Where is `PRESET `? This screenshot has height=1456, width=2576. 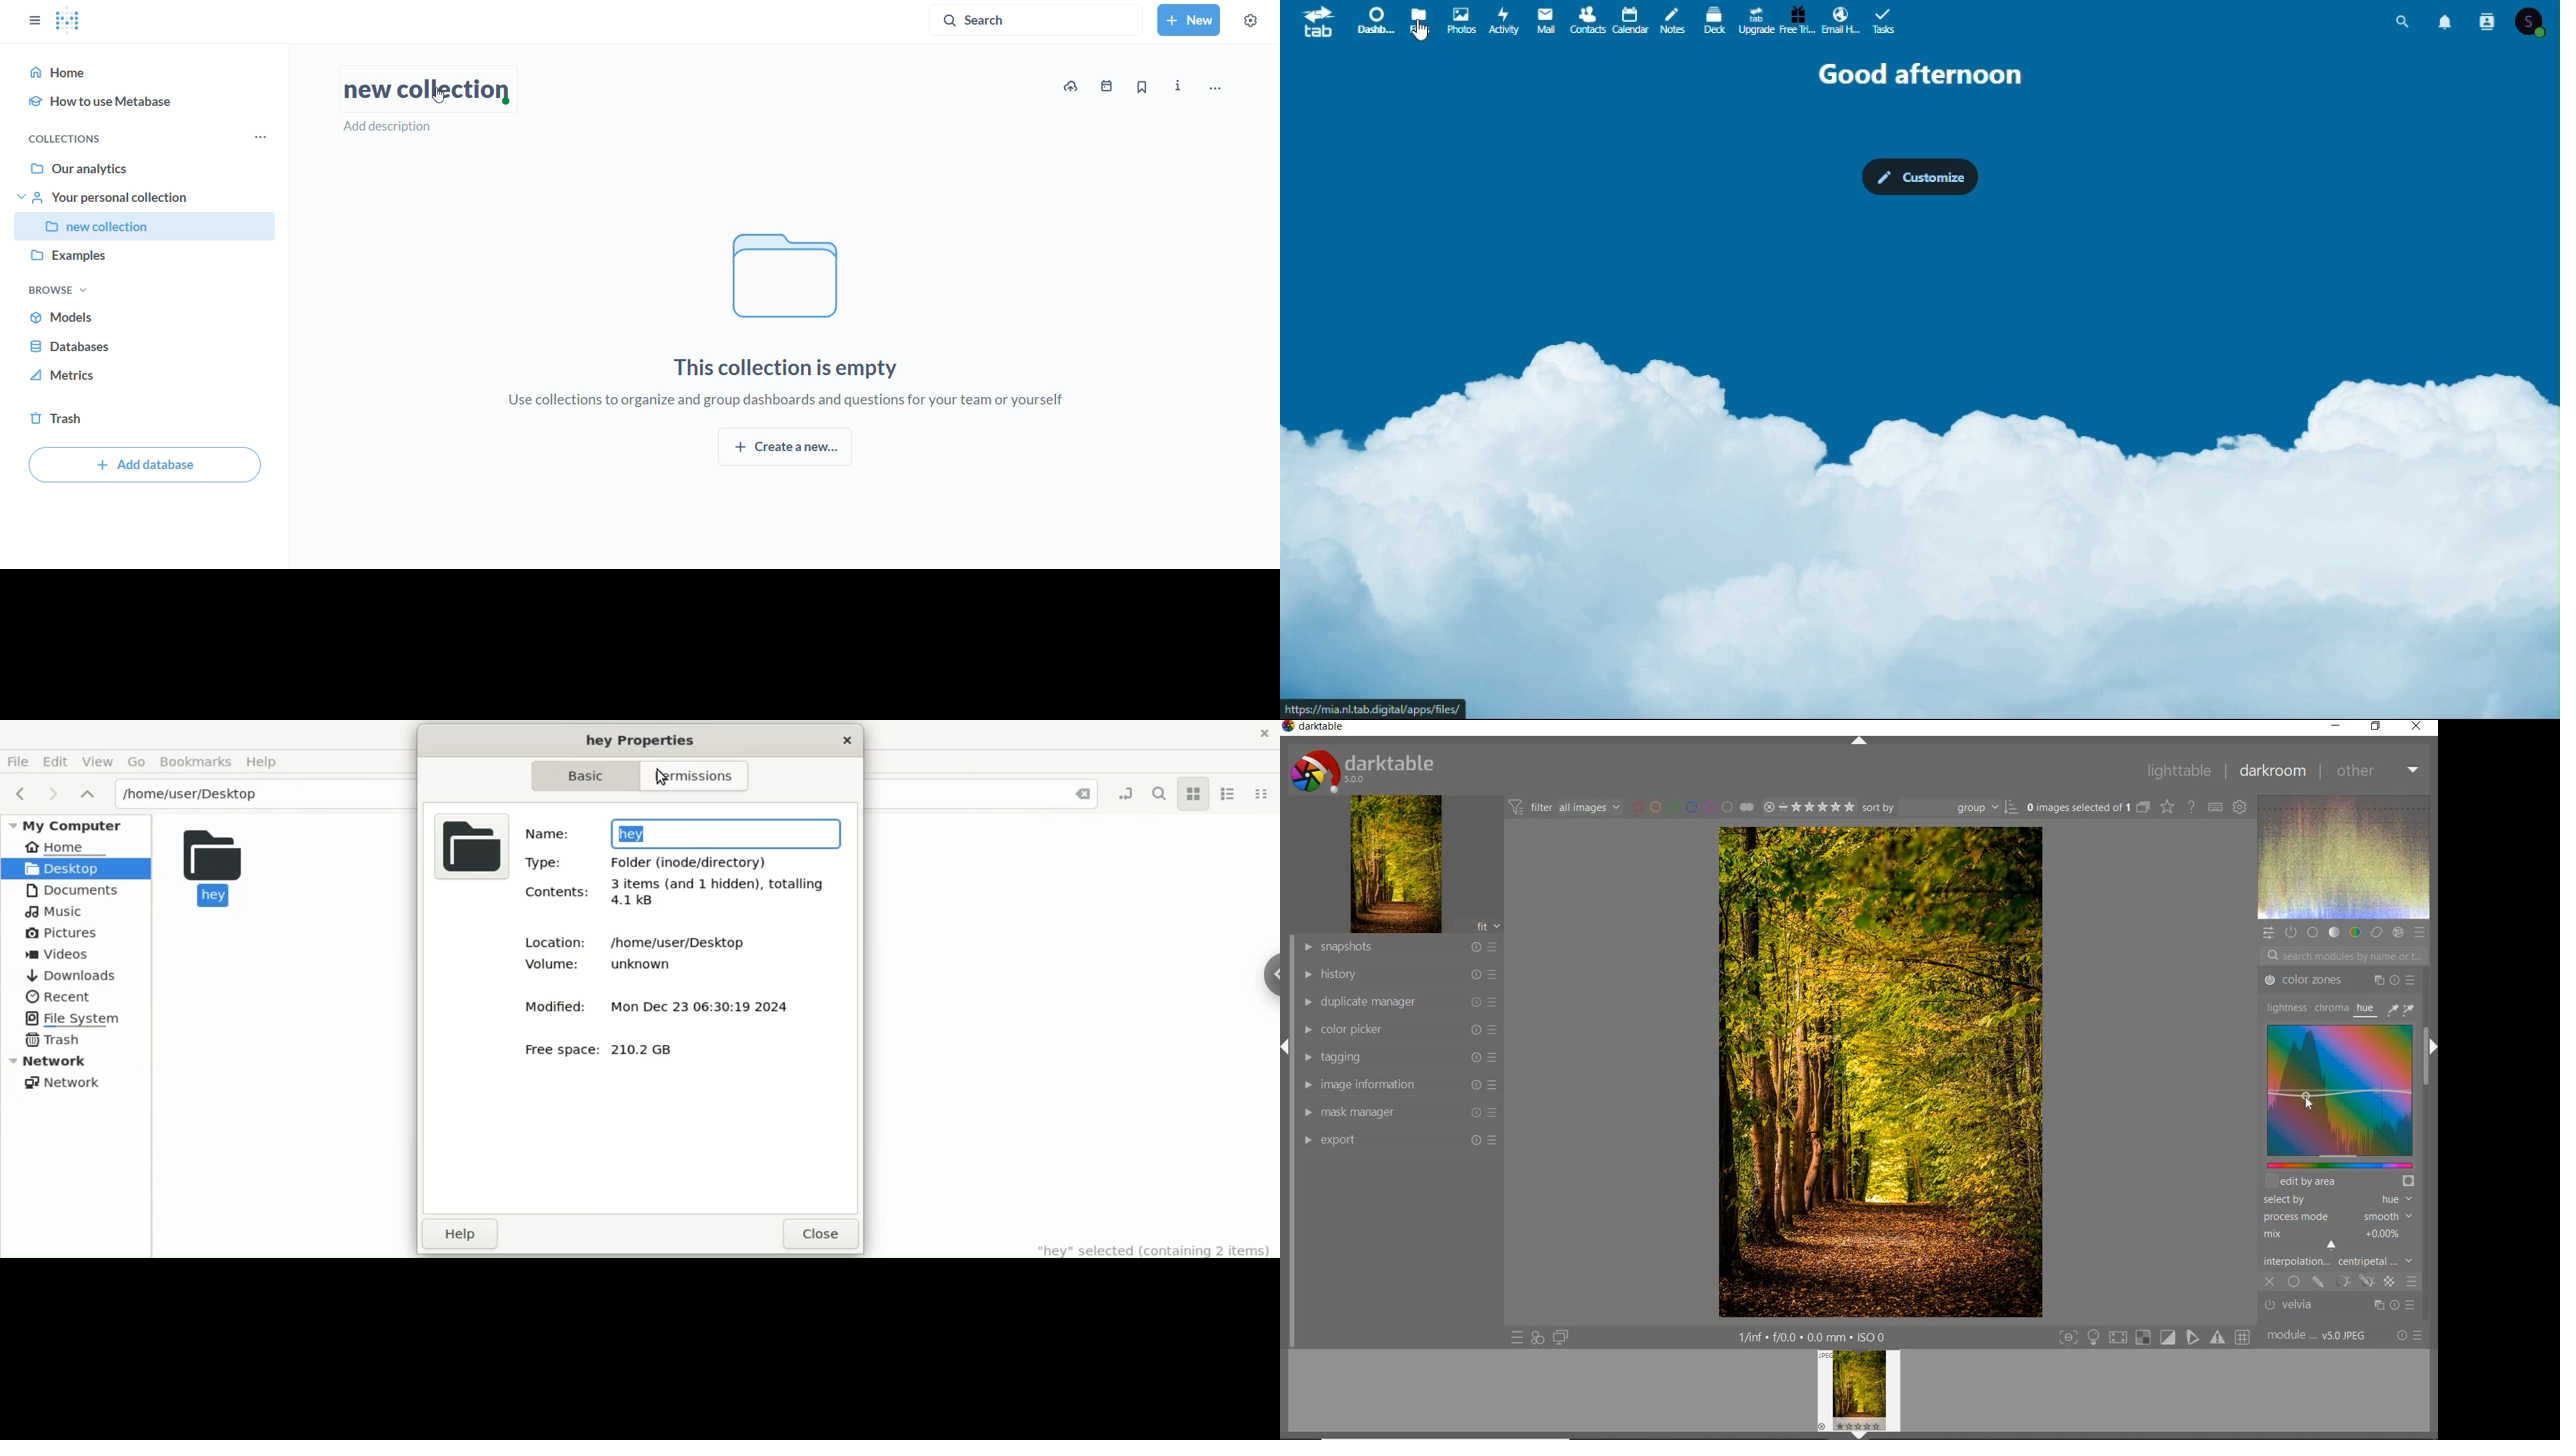 PRESET  is located at coordinates (2420, 932).